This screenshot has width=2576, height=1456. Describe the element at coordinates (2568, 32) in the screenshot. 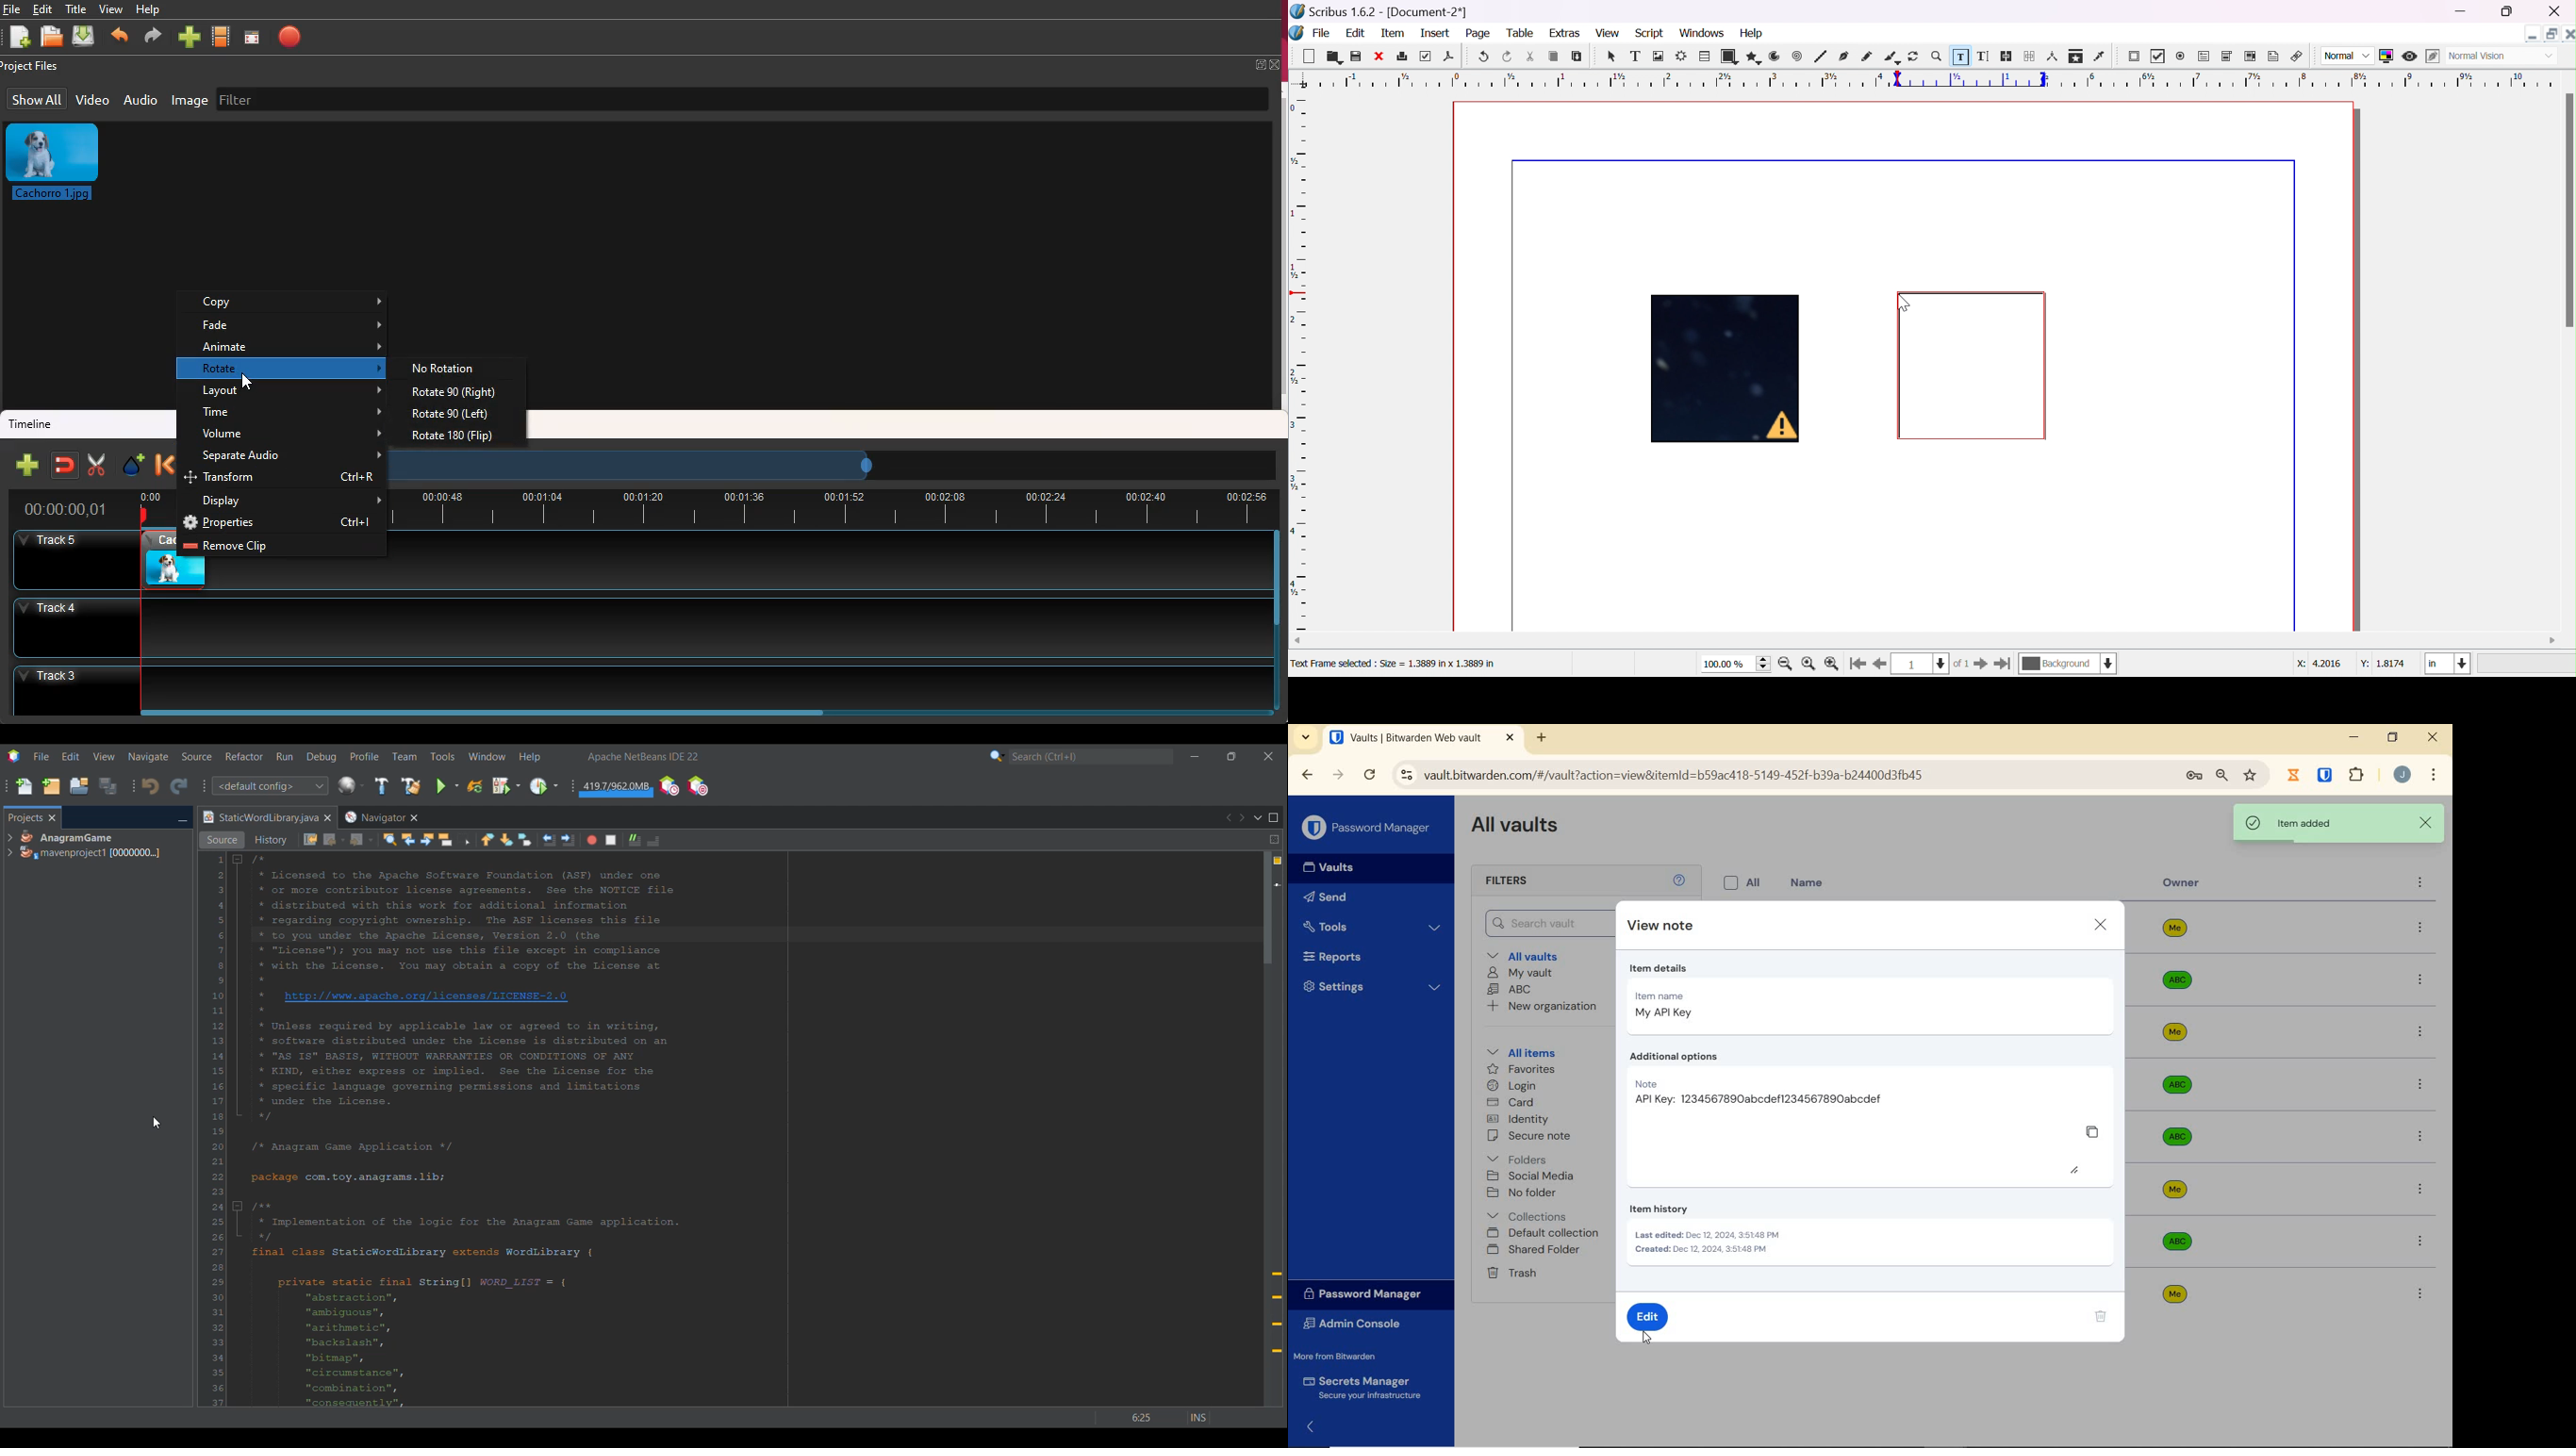

I see `close` at that location.